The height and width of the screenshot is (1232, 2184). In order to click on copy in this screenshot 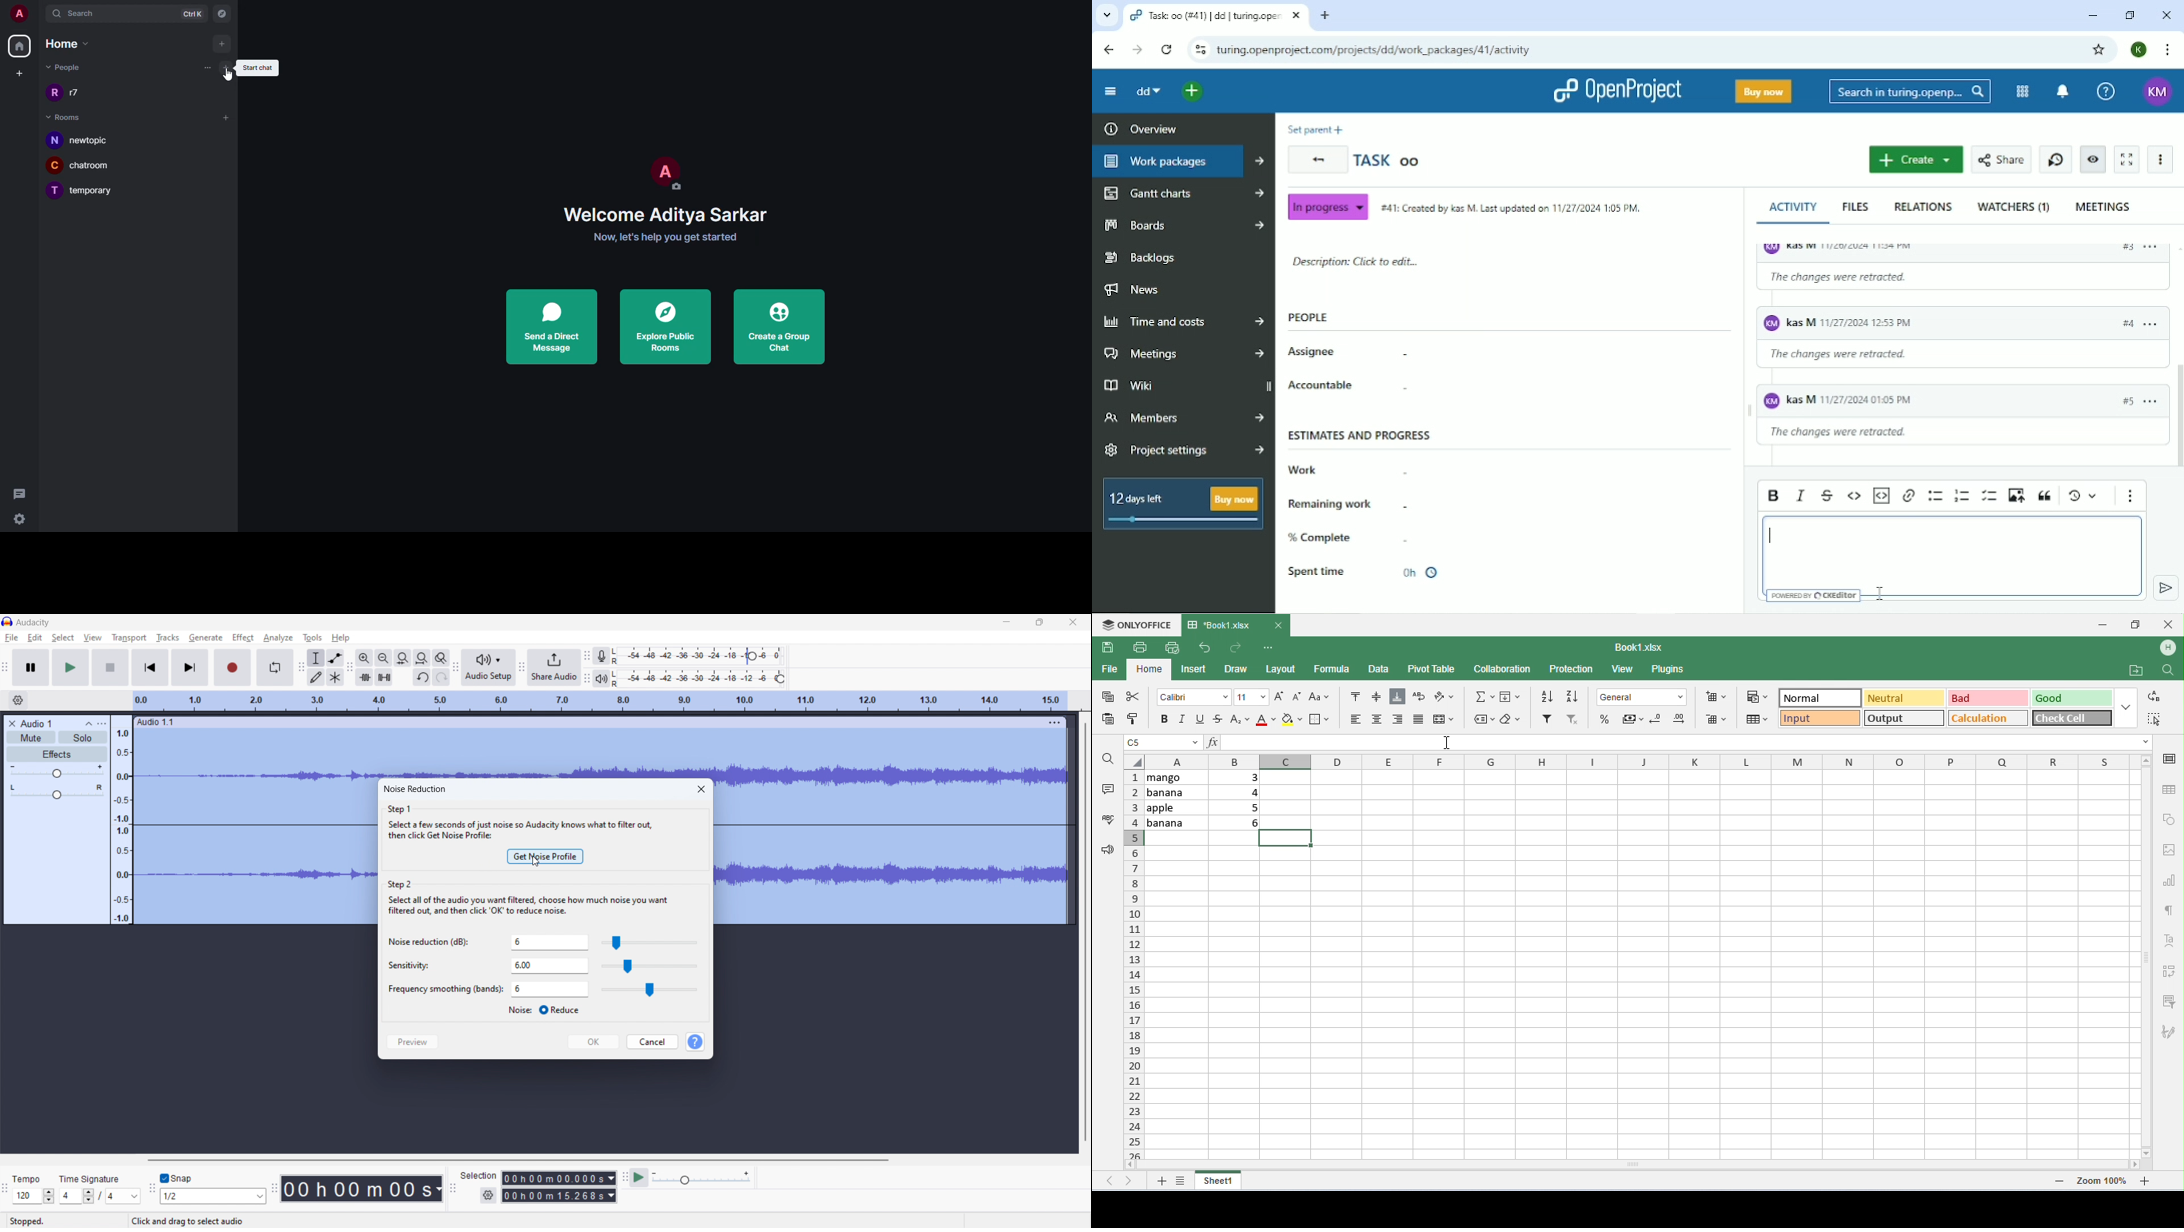, I will do `click(1108, 697)`.